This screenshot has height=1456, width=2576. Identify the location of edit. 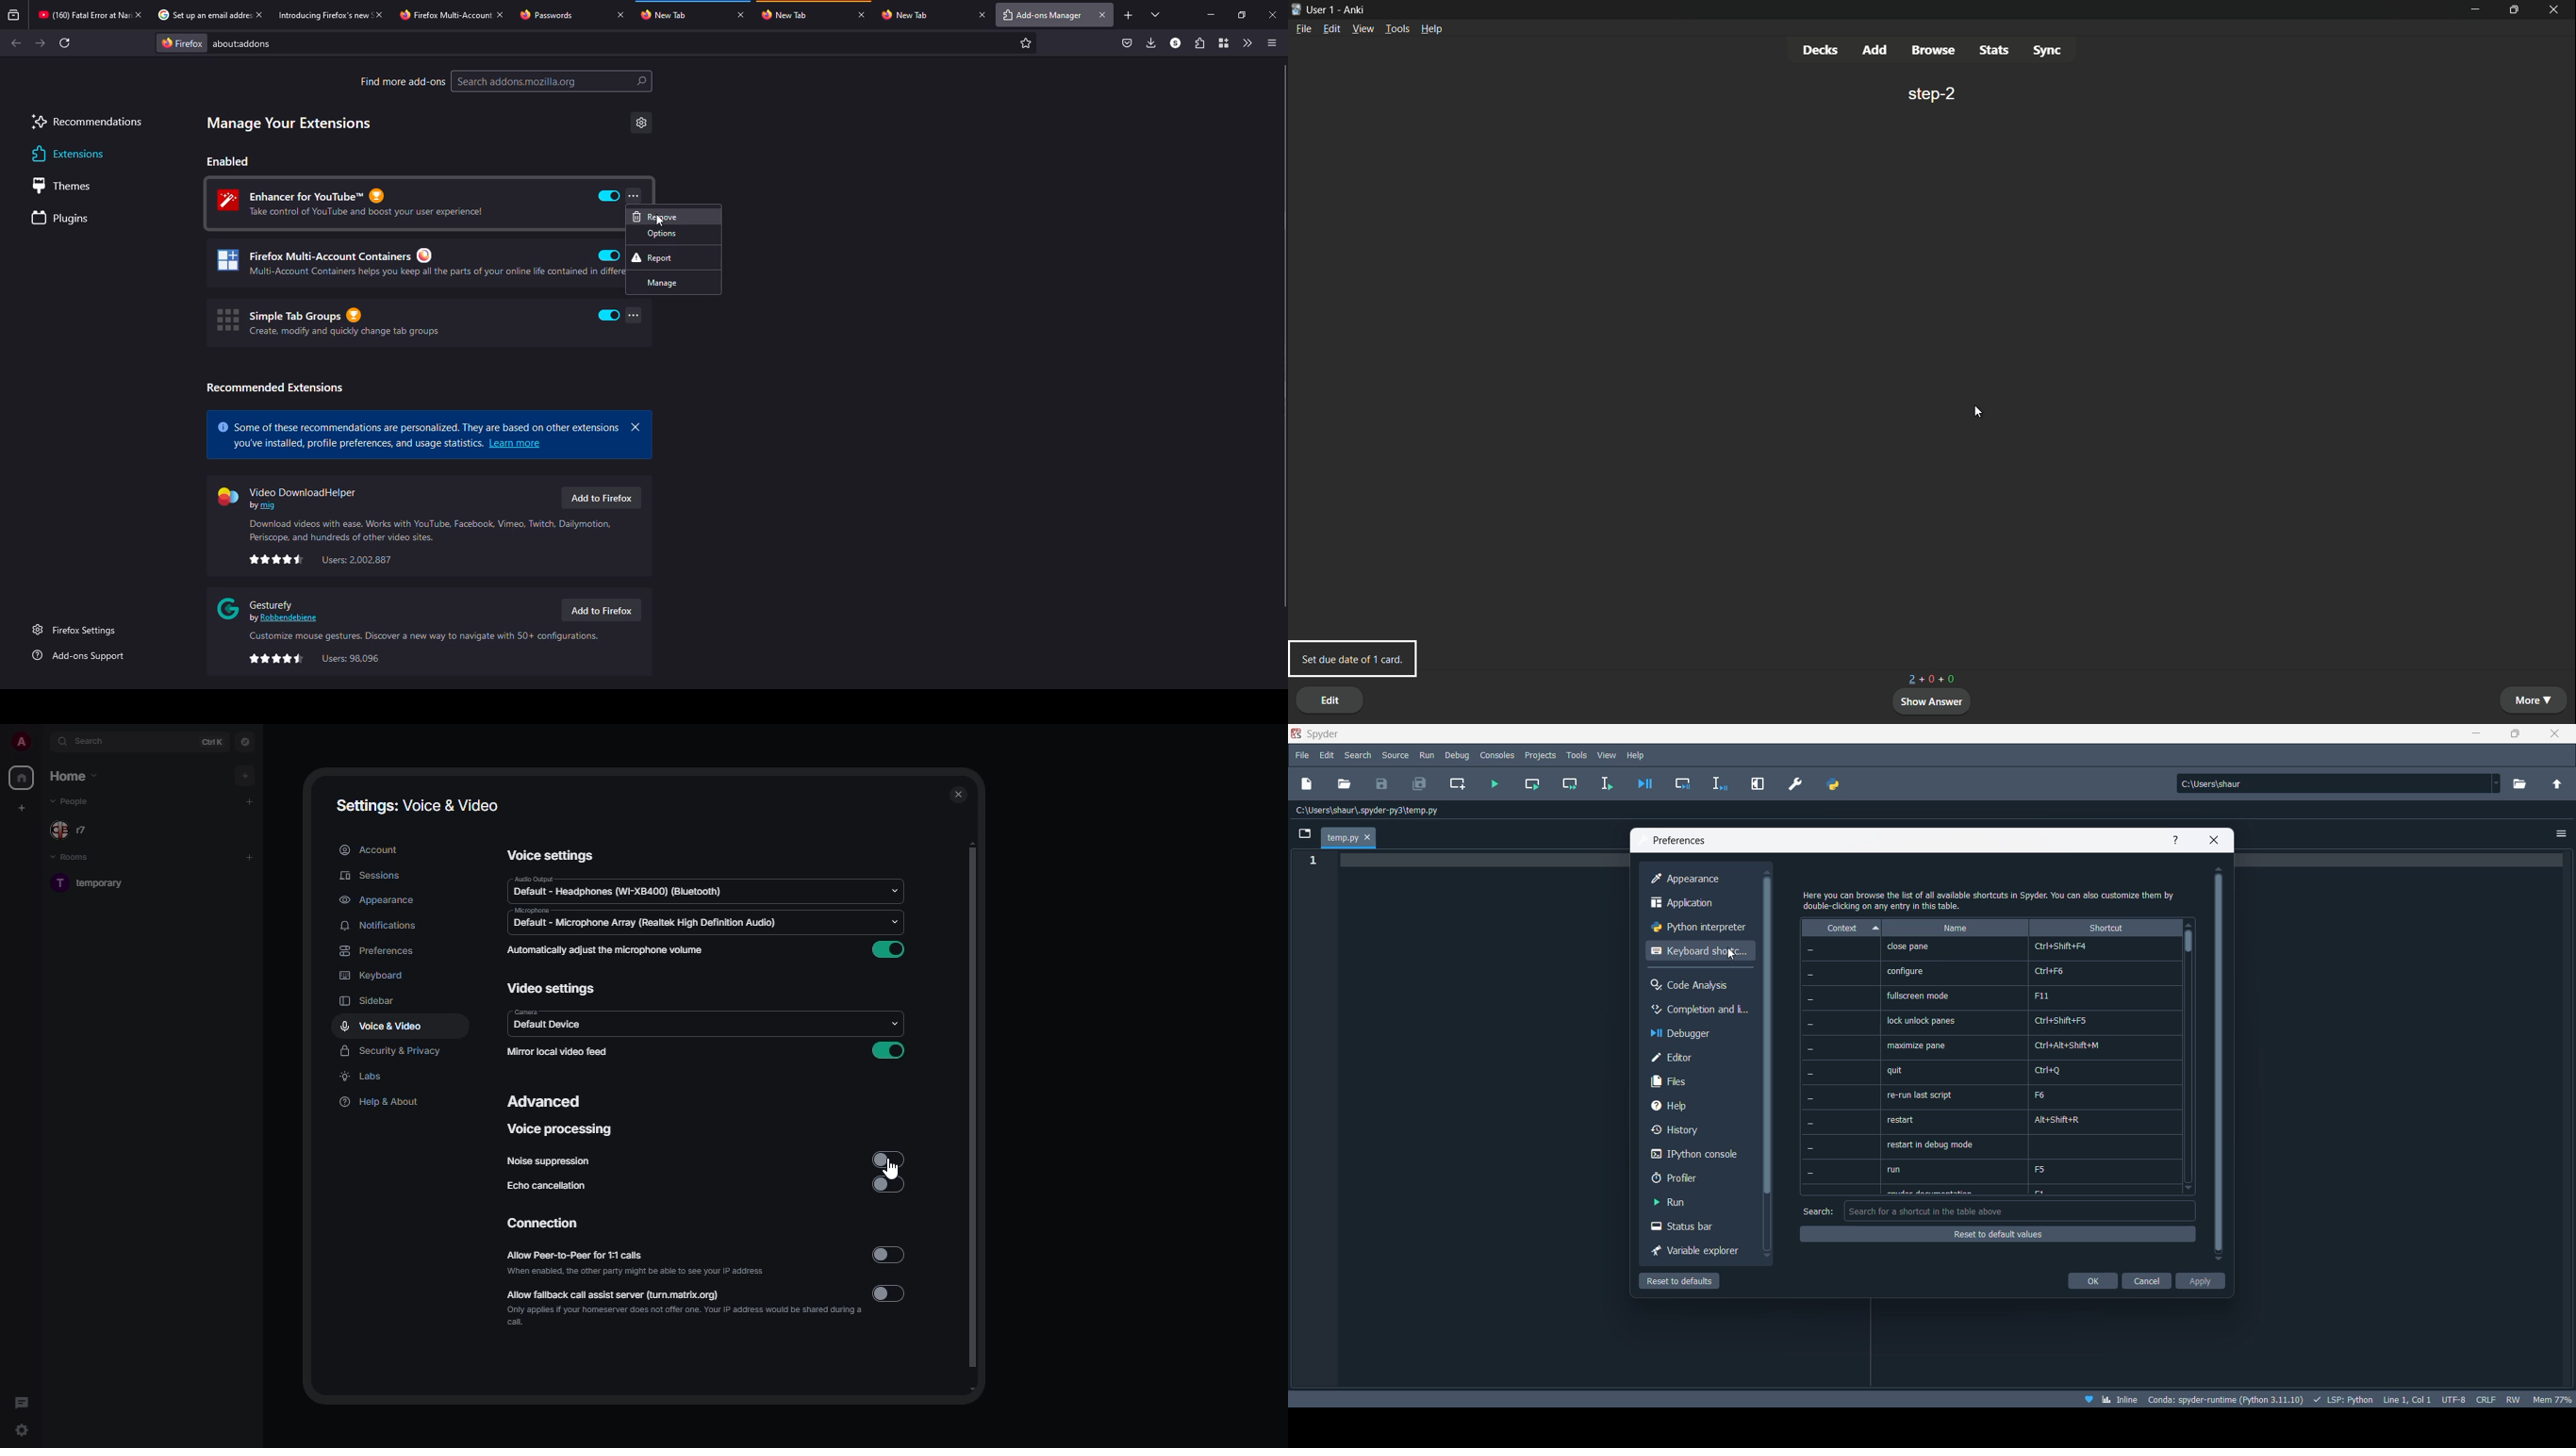
(1328, 756).